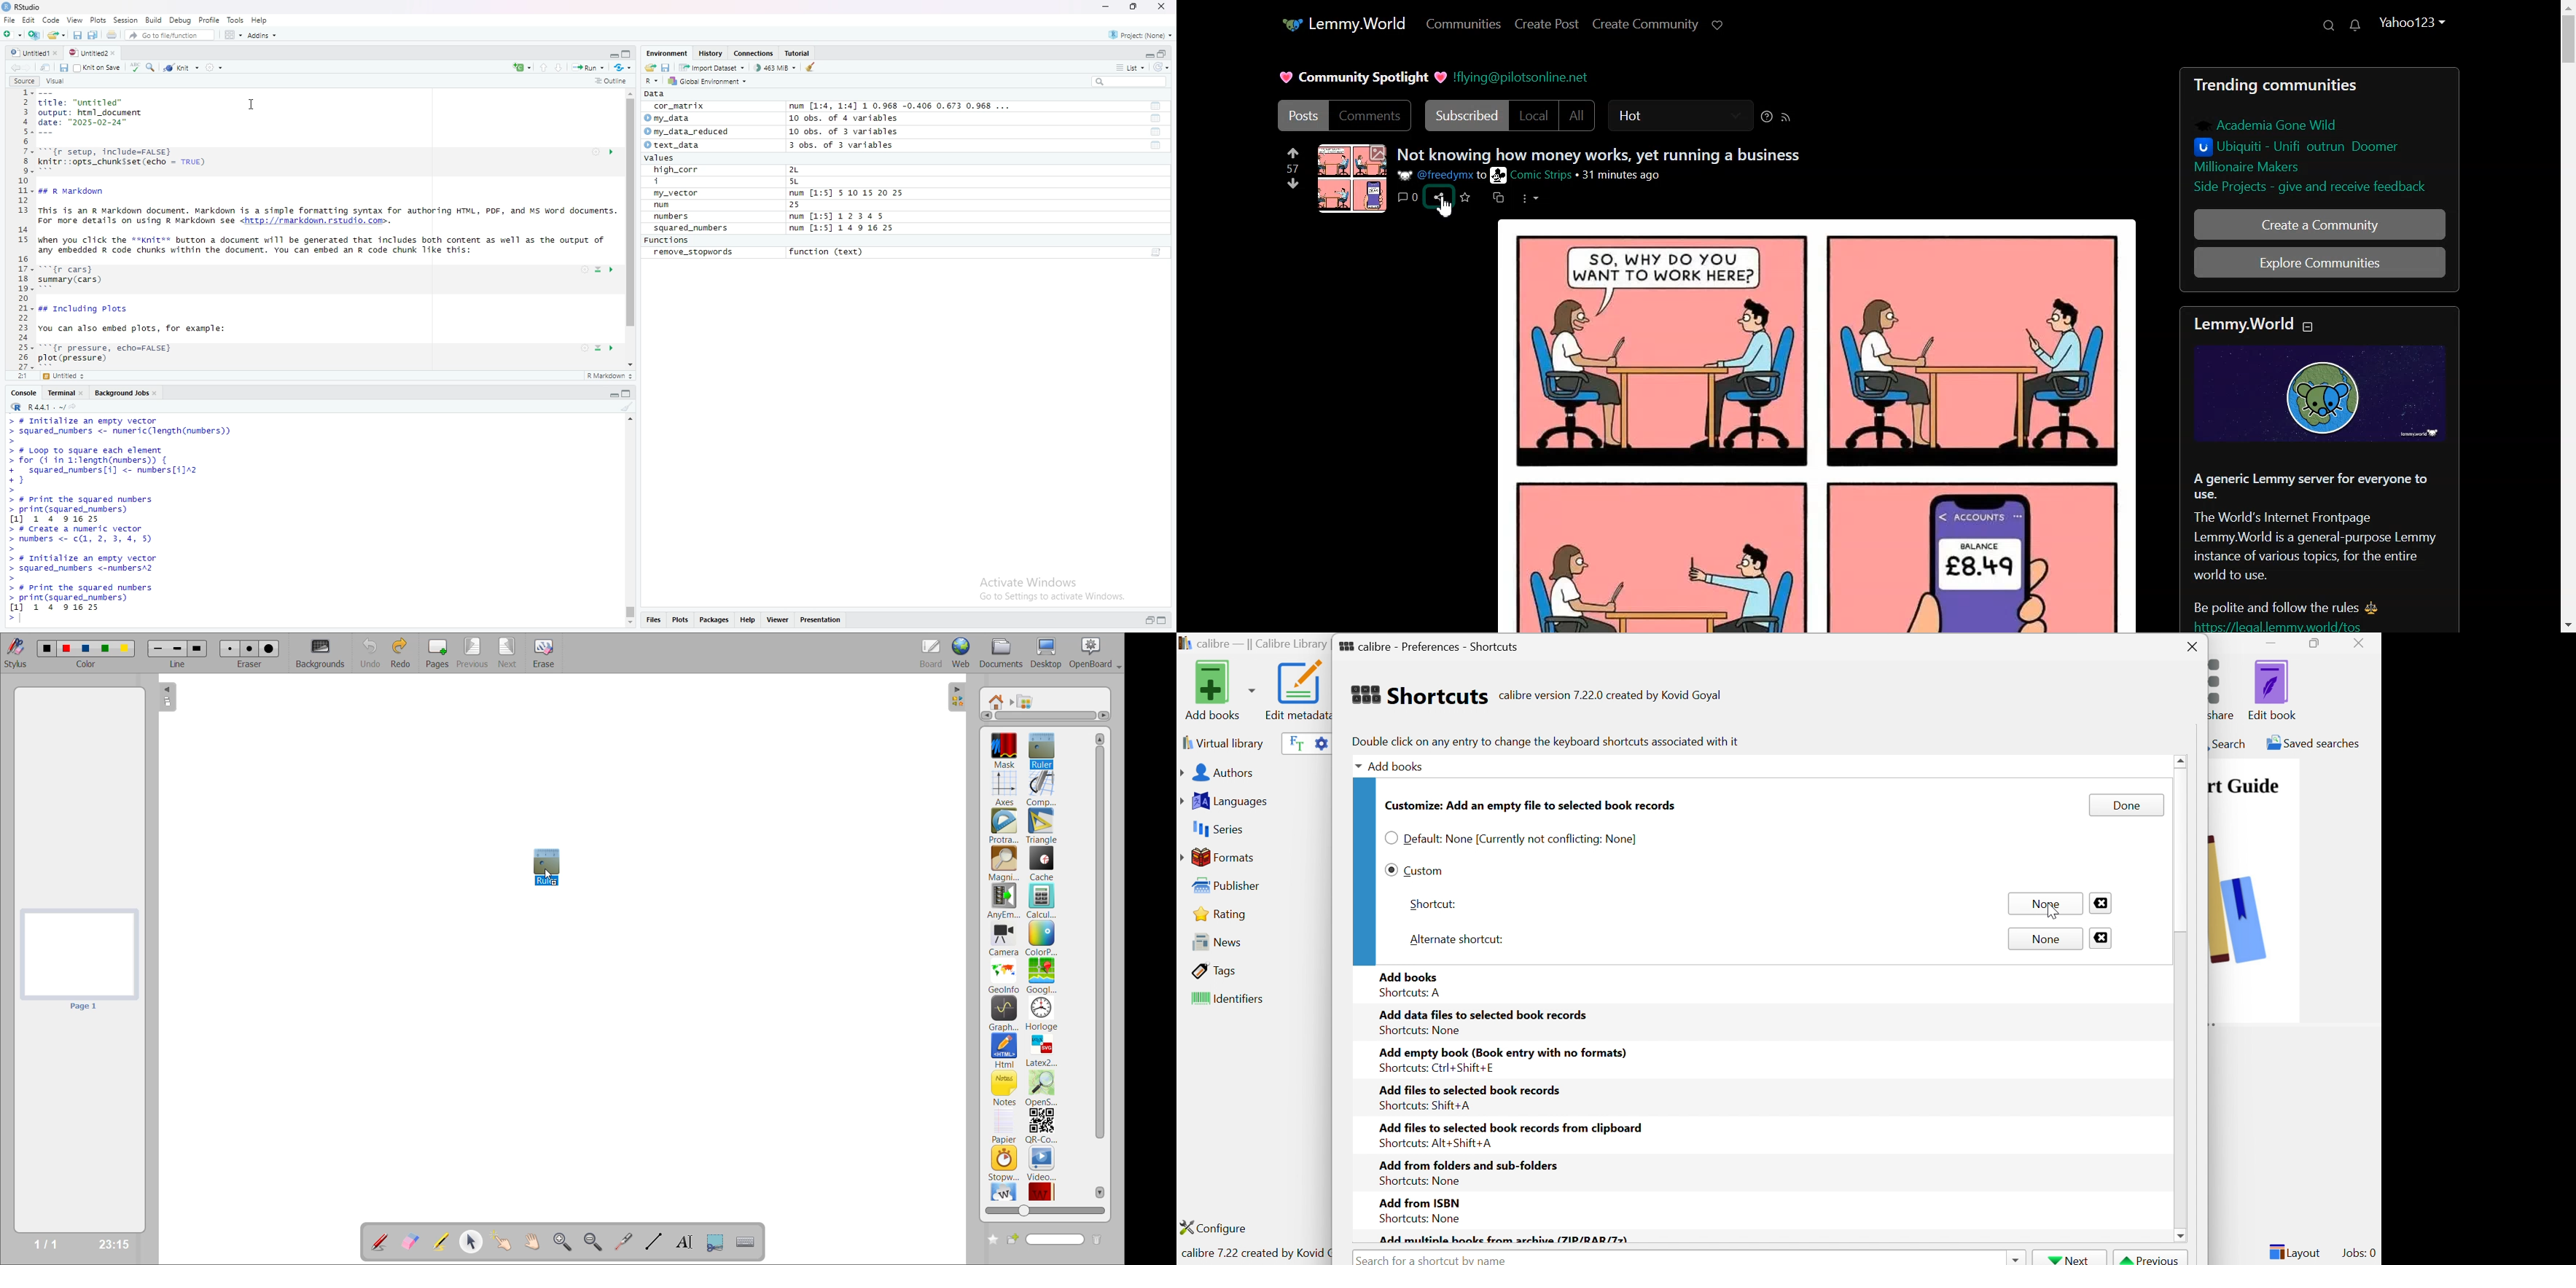 The height and width of the screenshot is (1288, 2576). What do you see at coordinates (547, 67) in the screenshot?
I see `Up` at bounding box center [547, 67].